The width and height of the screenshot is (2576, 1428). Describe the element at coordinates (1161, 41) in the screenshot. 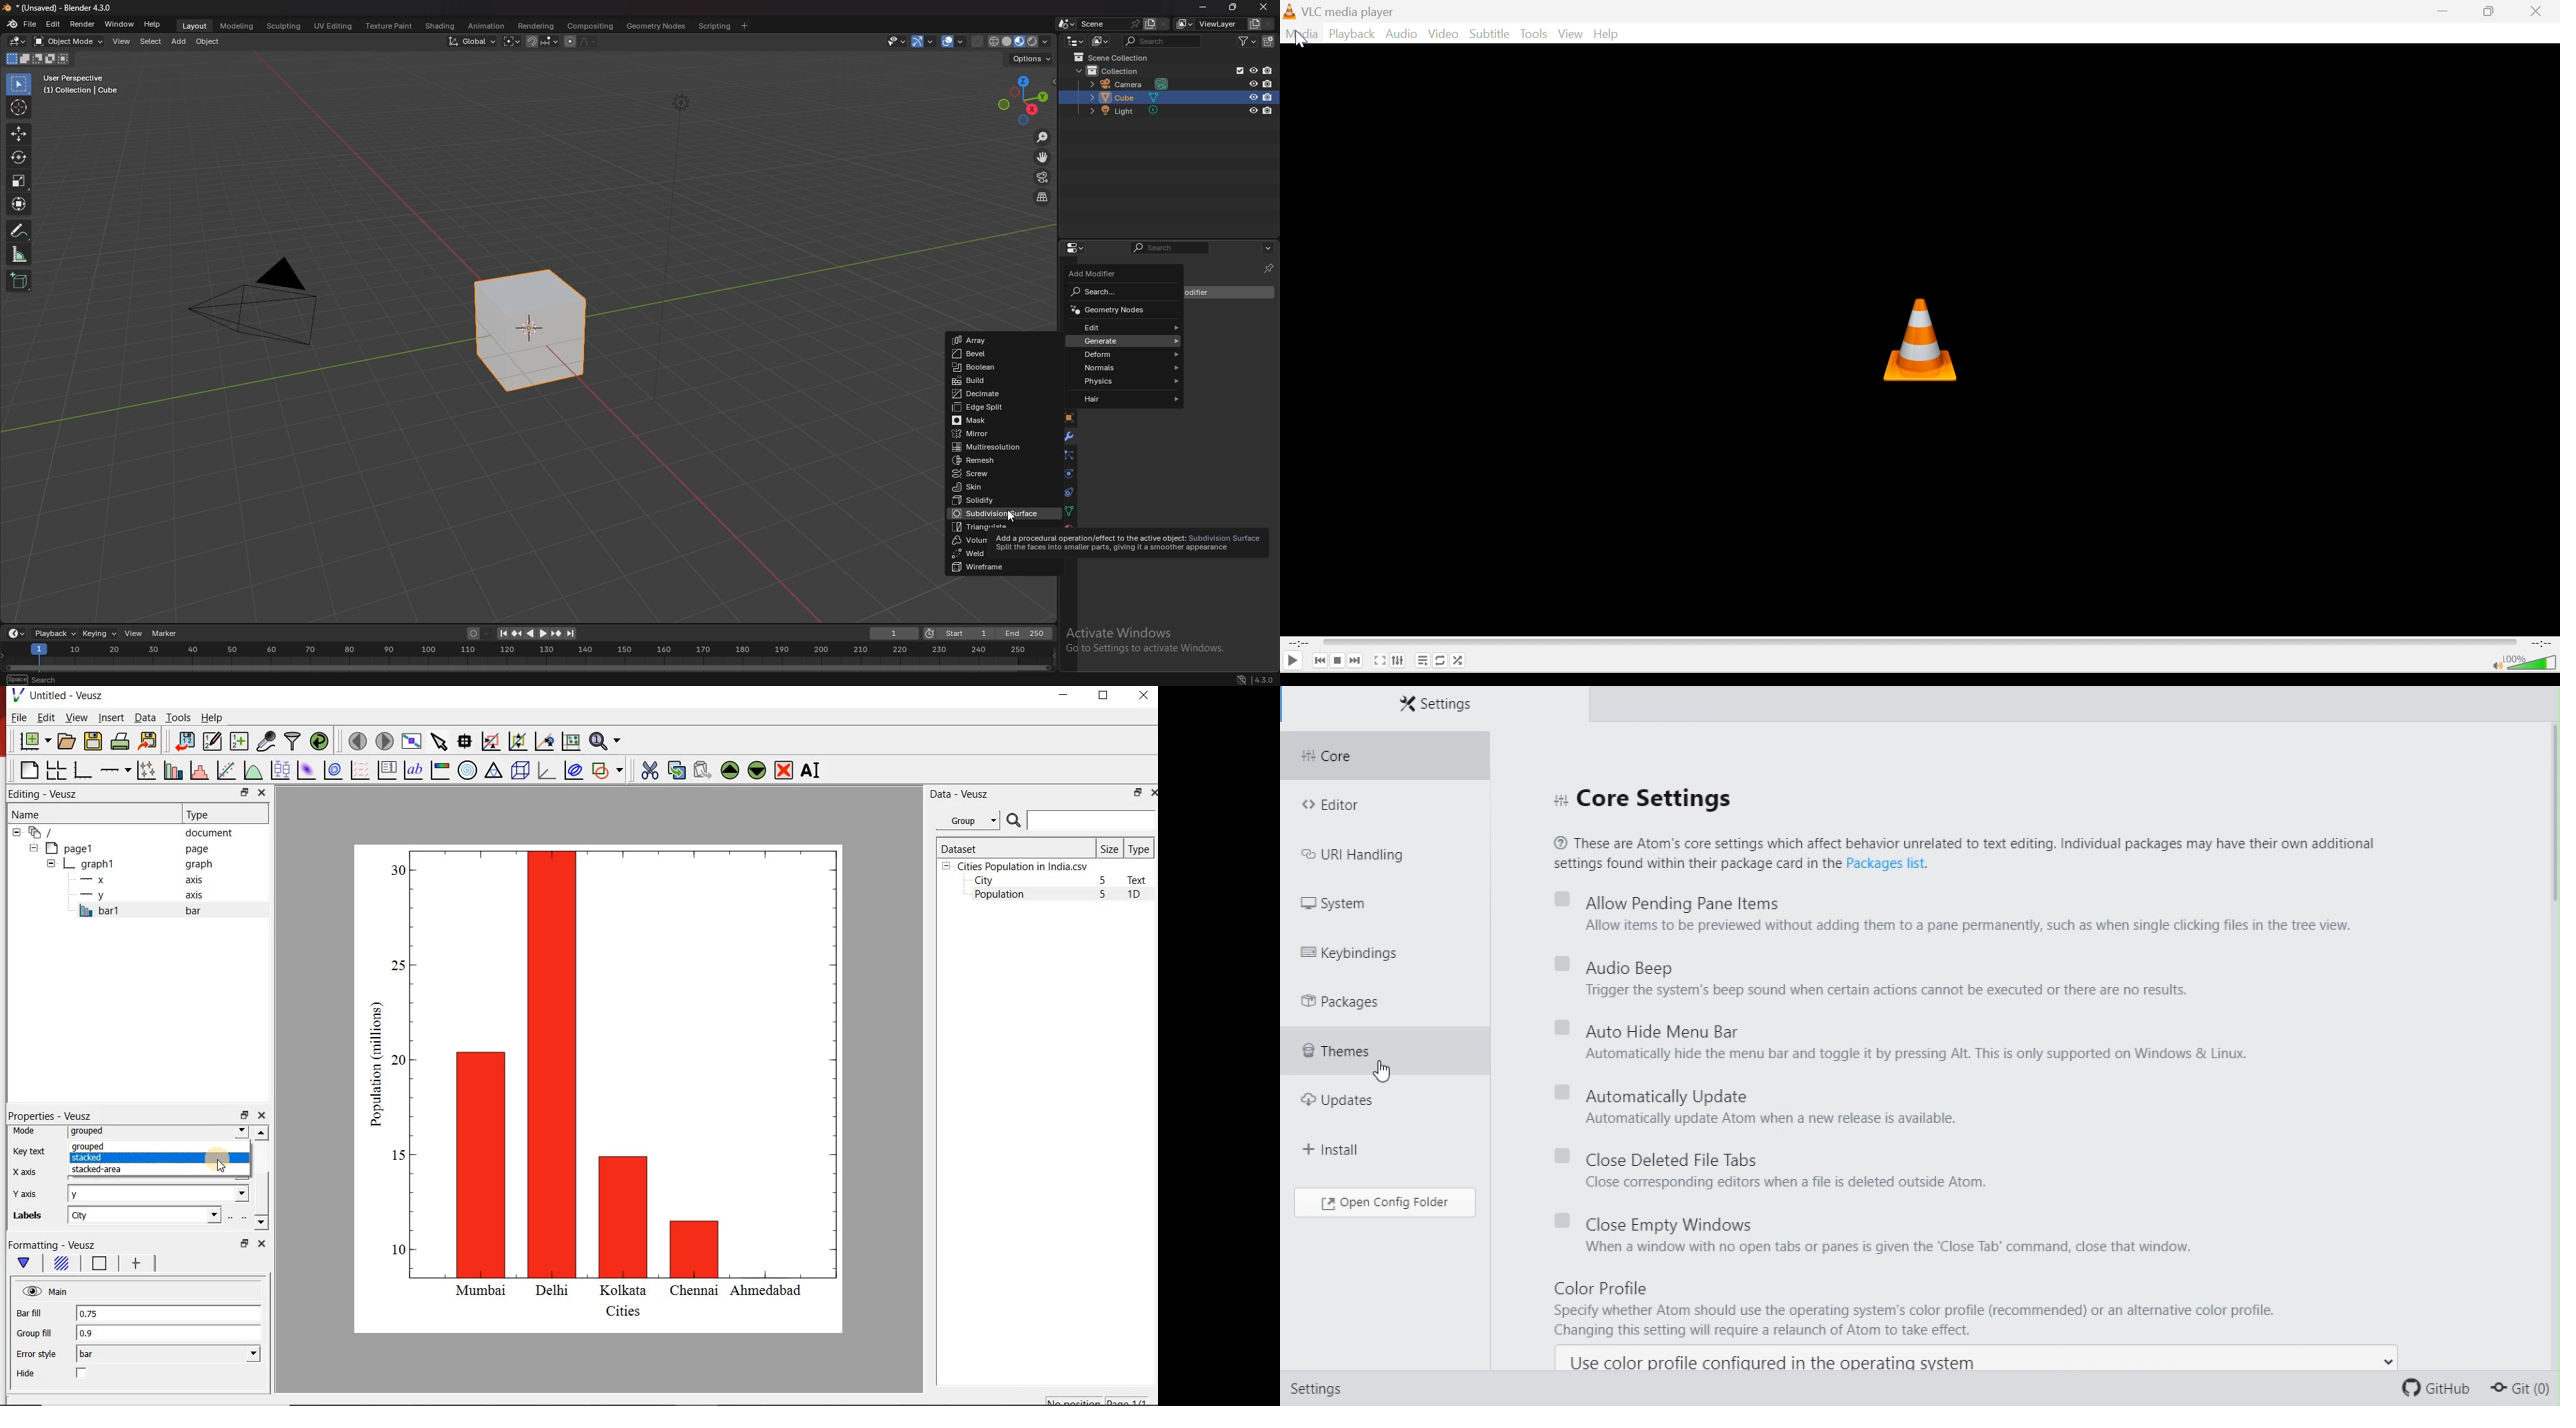

I see `search` at that location.